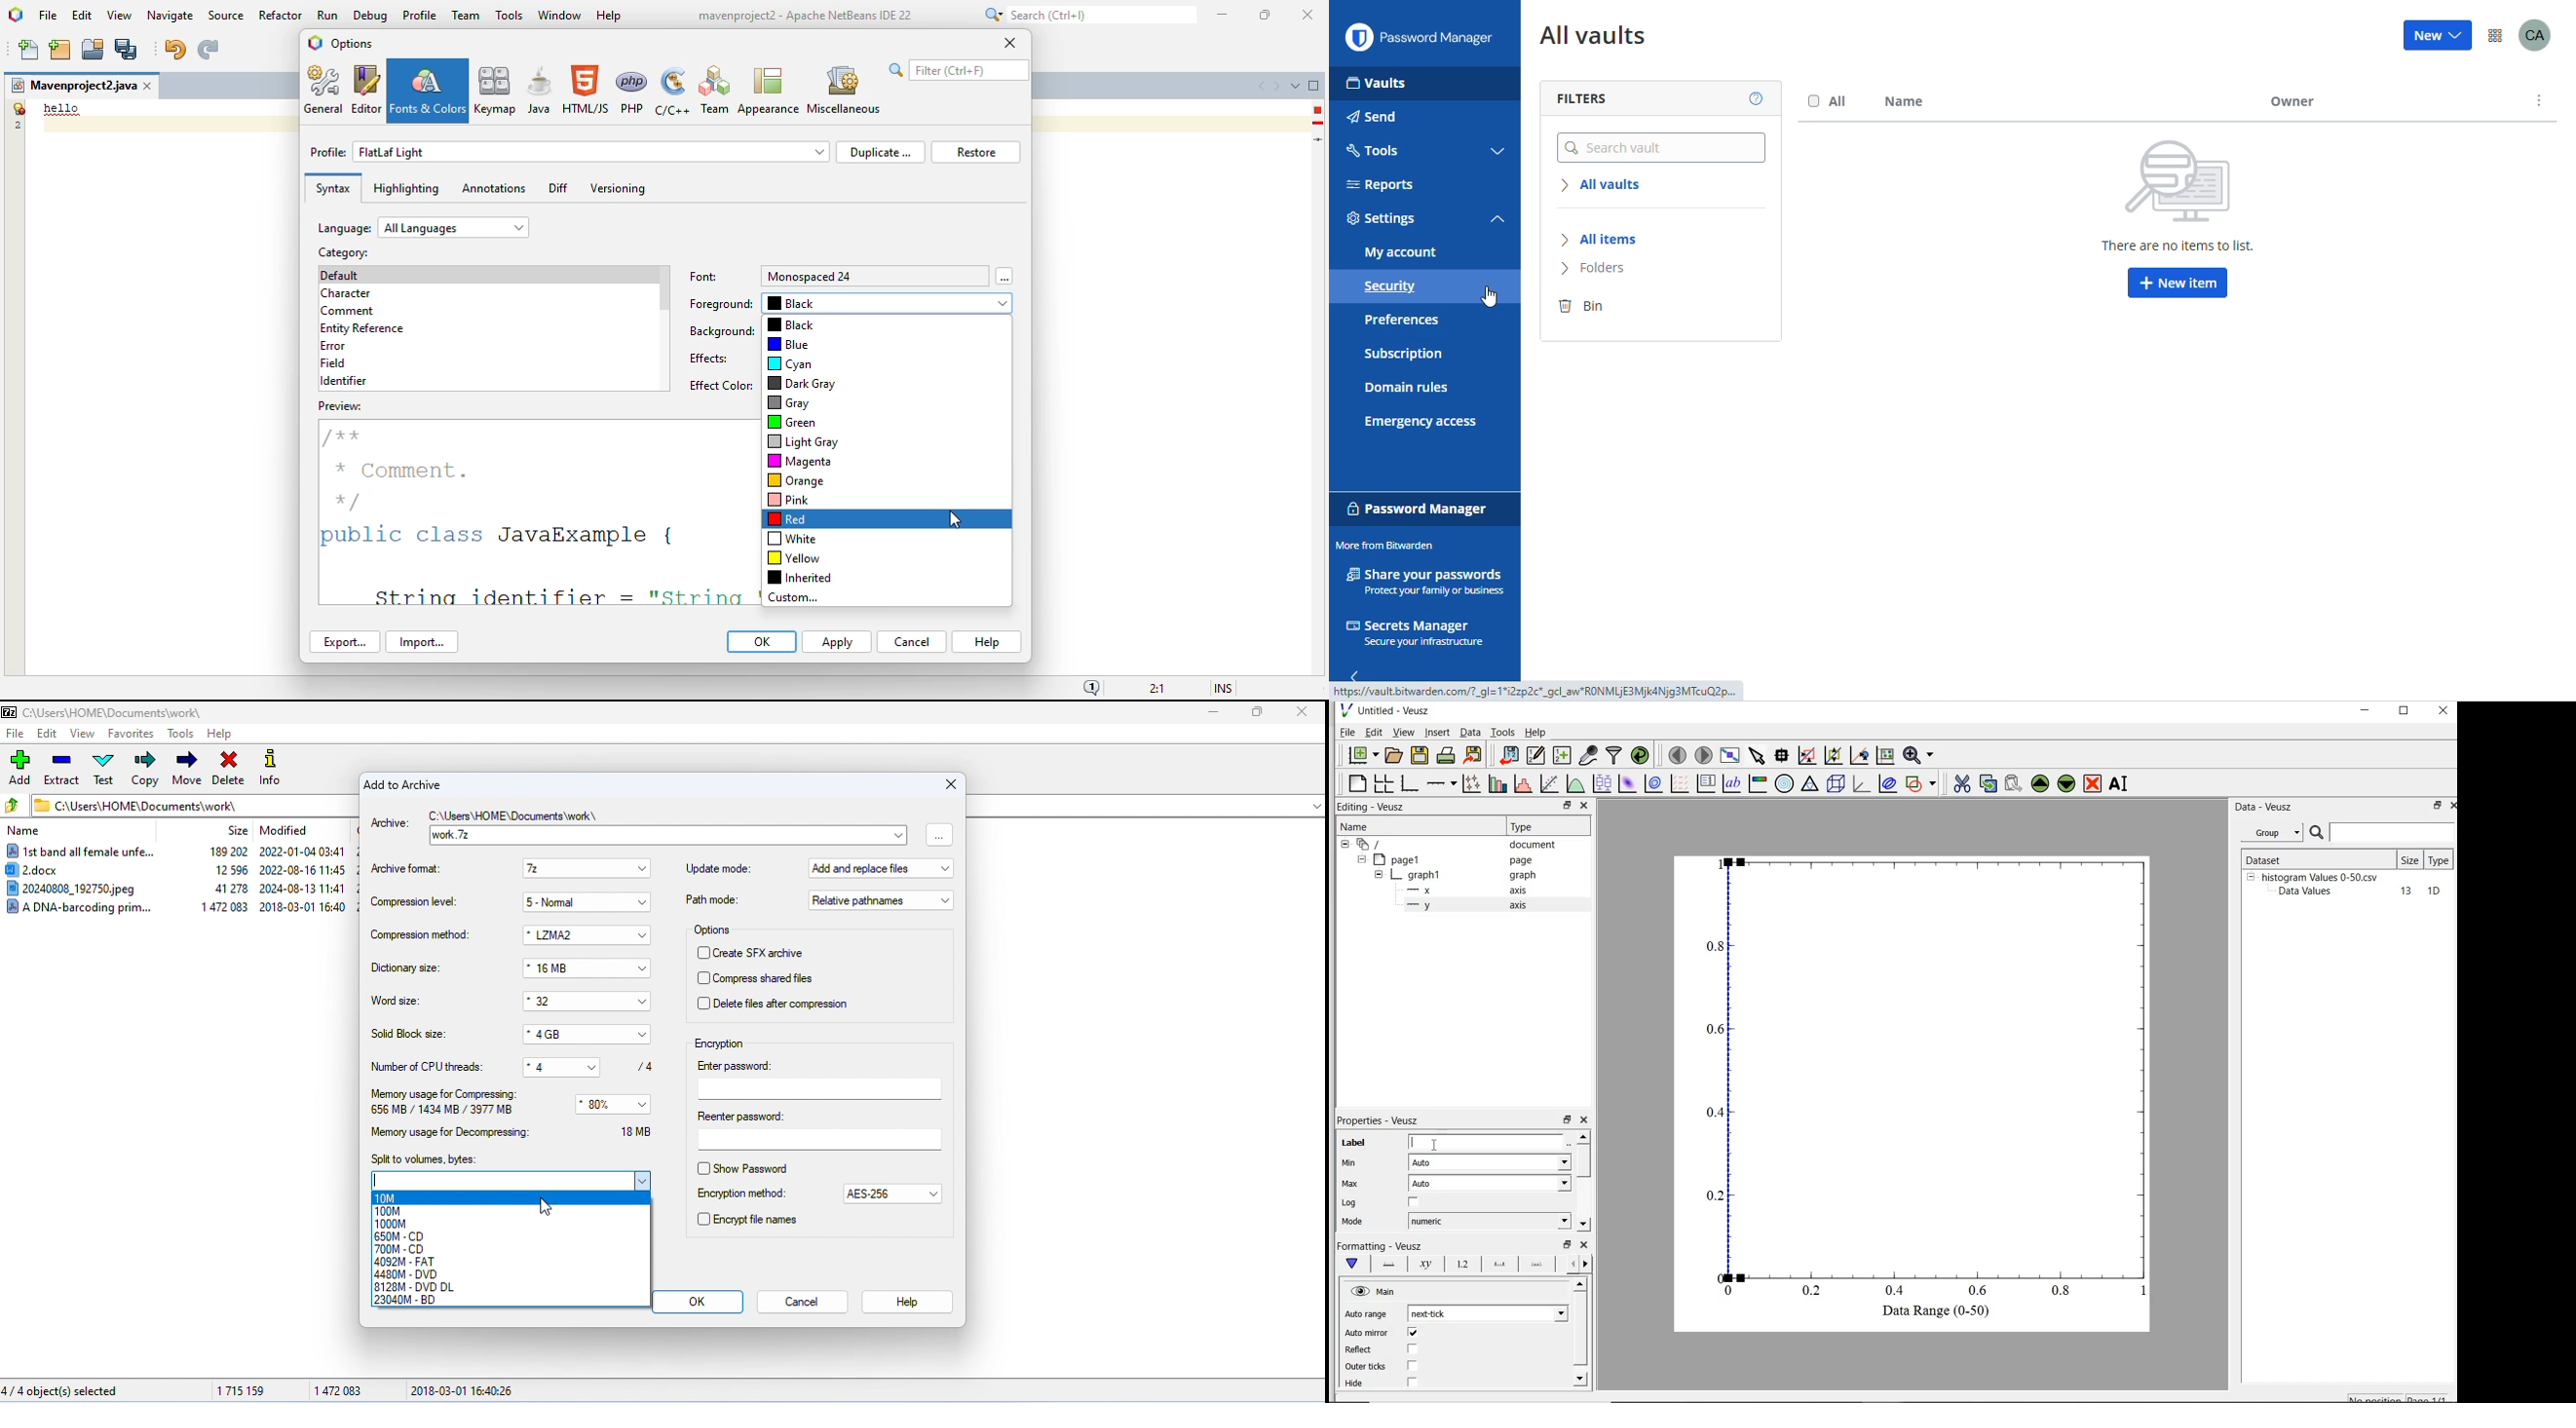  Describe the element at coordinates (1757, 100) in the screenshot. I see `learn more about searching your vault` at that location.